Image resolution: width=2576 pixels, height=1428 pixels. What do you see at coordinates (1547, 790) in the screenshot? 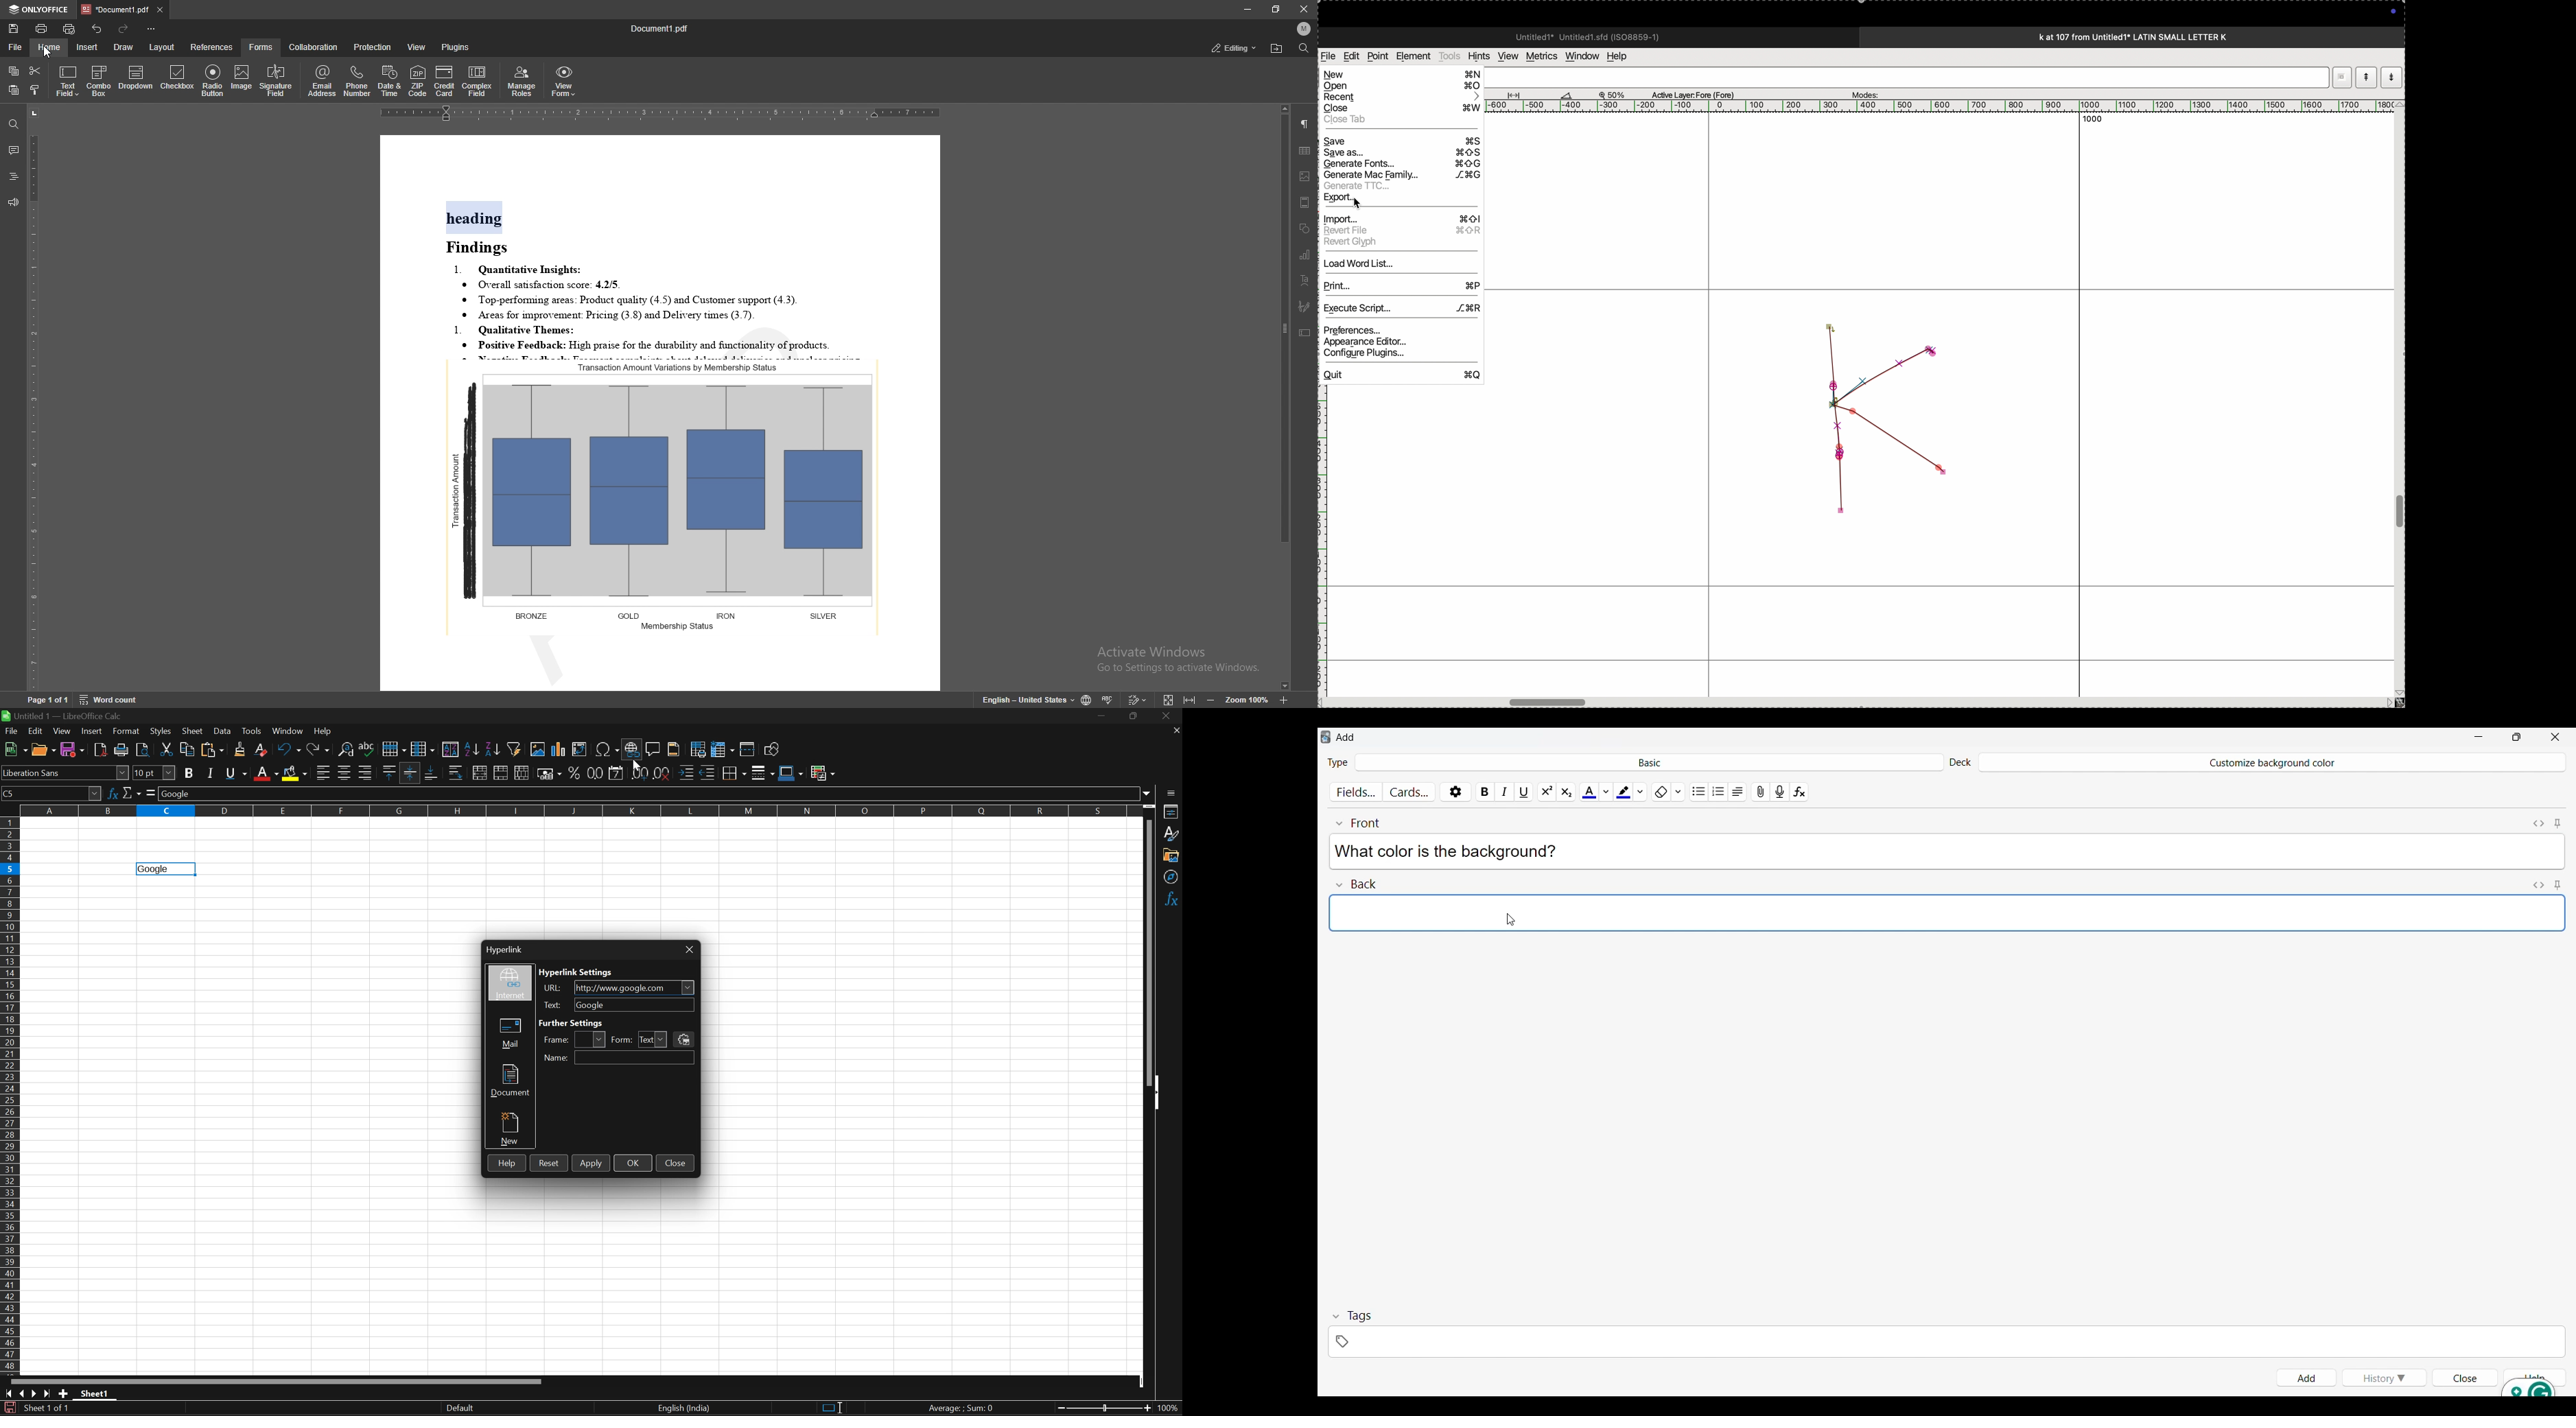
I see `Super script` at bounding box center [1547, 790].